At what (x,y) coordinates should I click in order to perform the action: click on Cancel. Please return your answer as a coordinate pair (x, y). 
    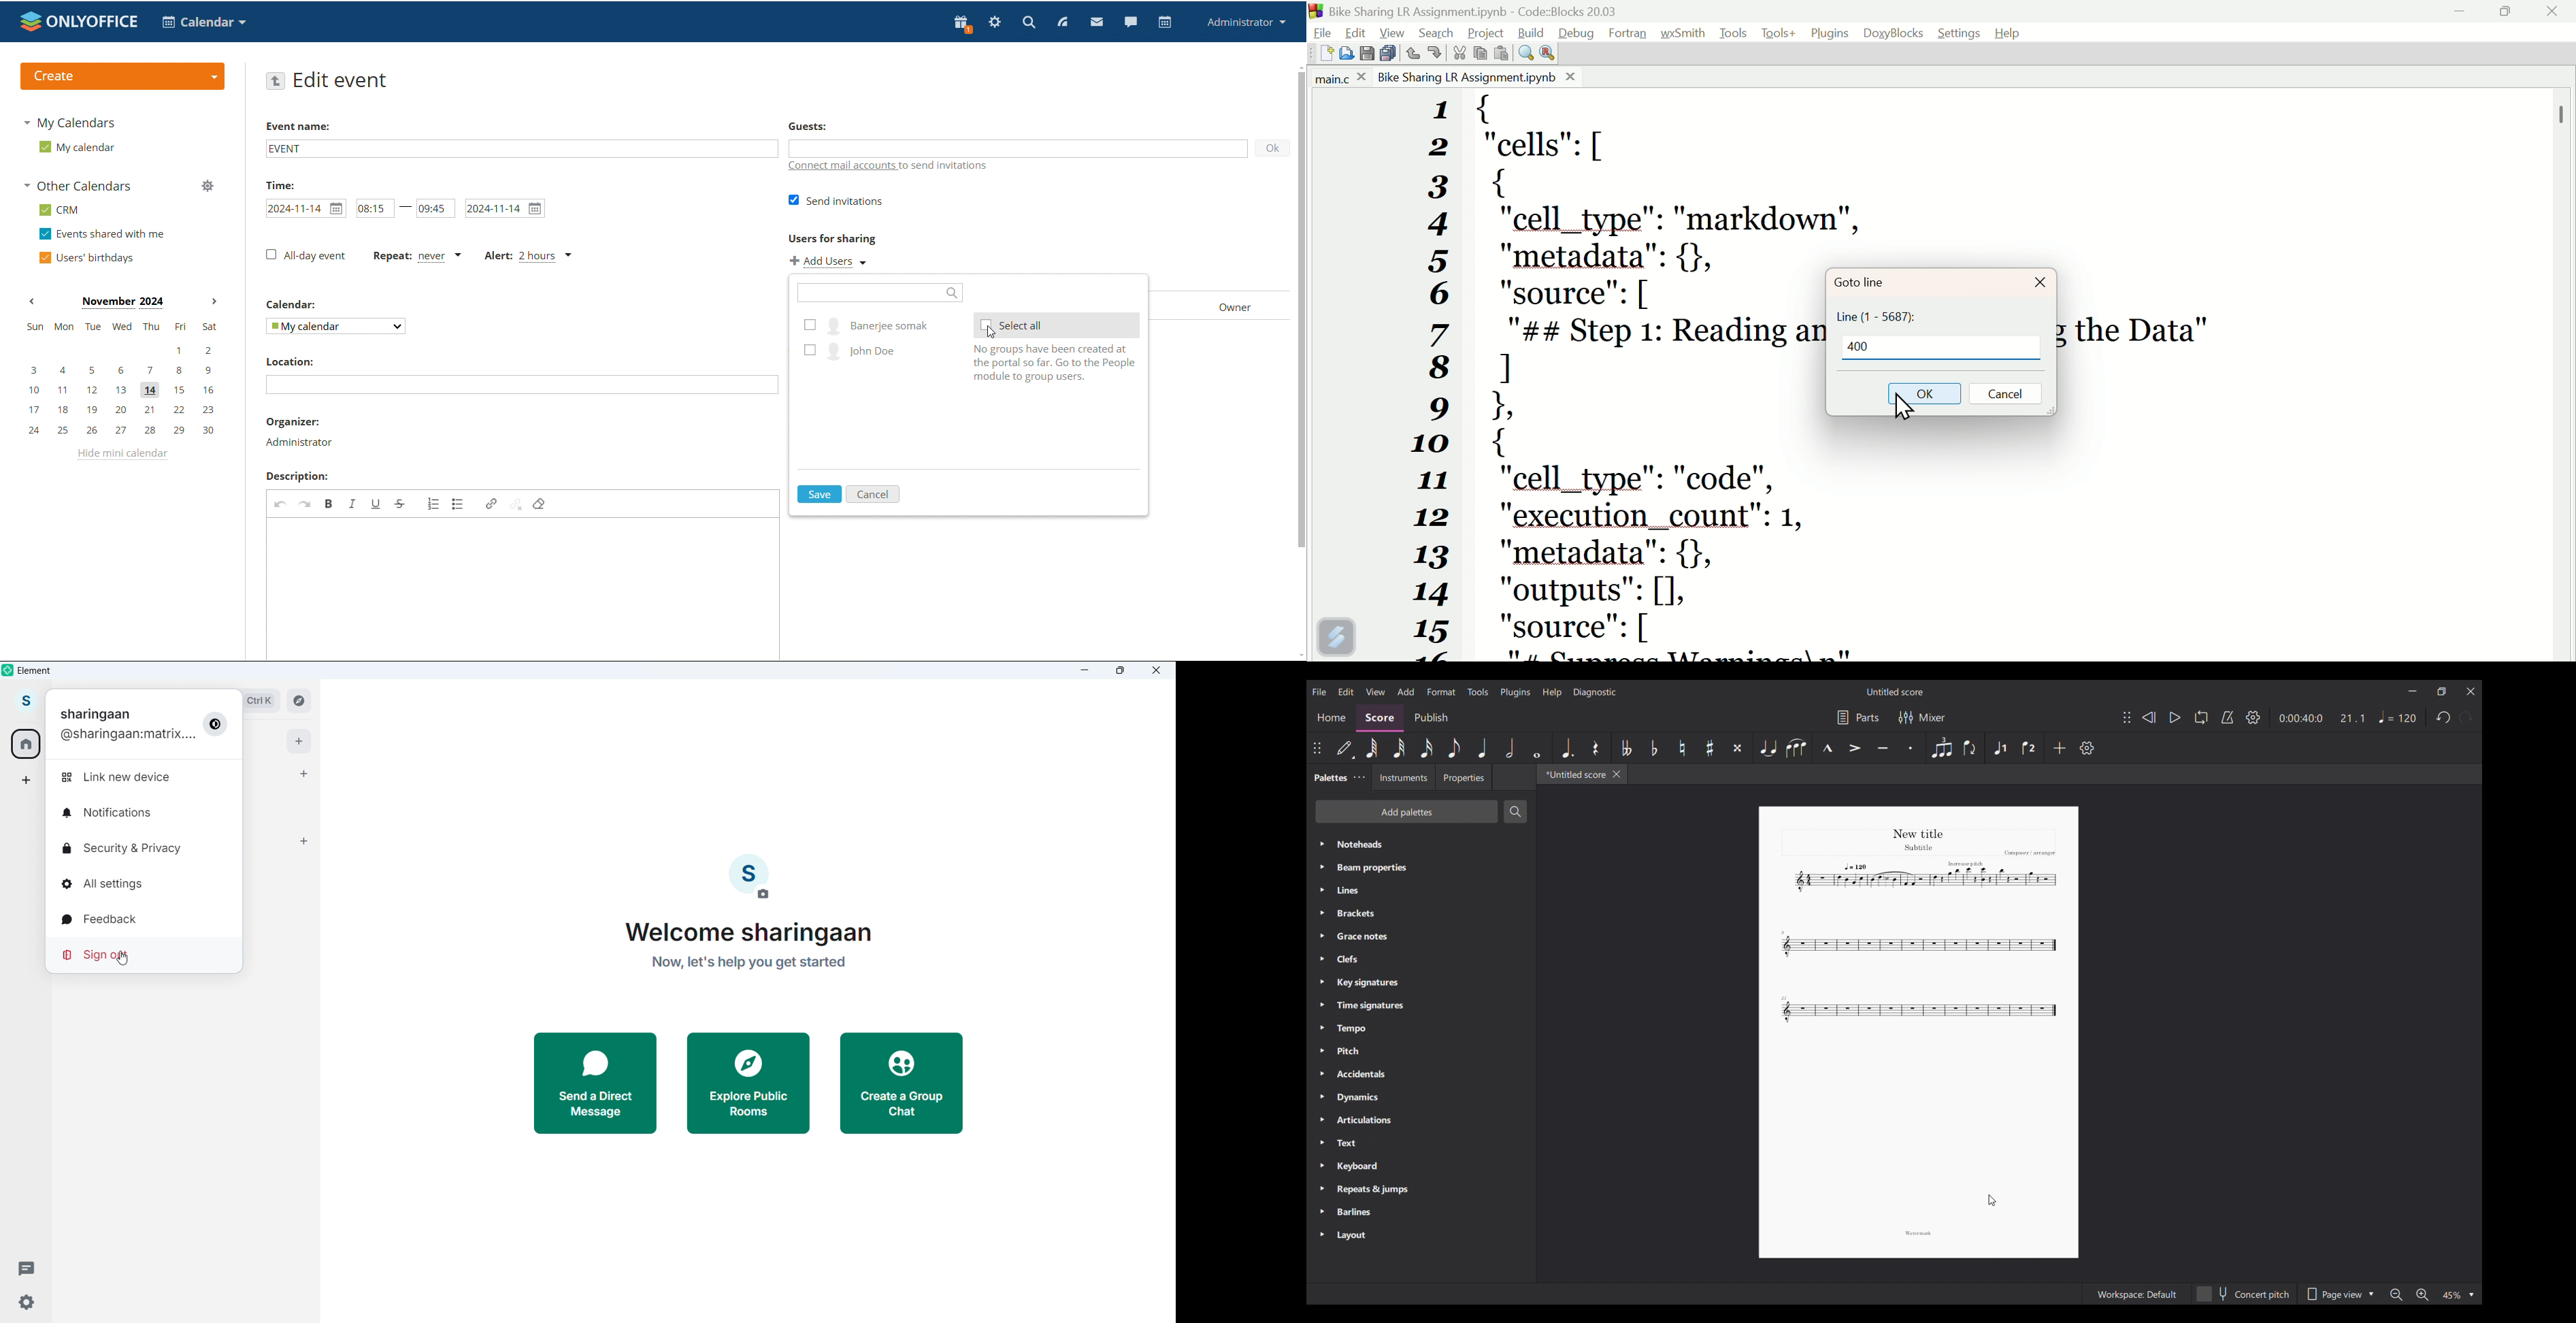
    Looking at the image, I should click on (2011, 396).